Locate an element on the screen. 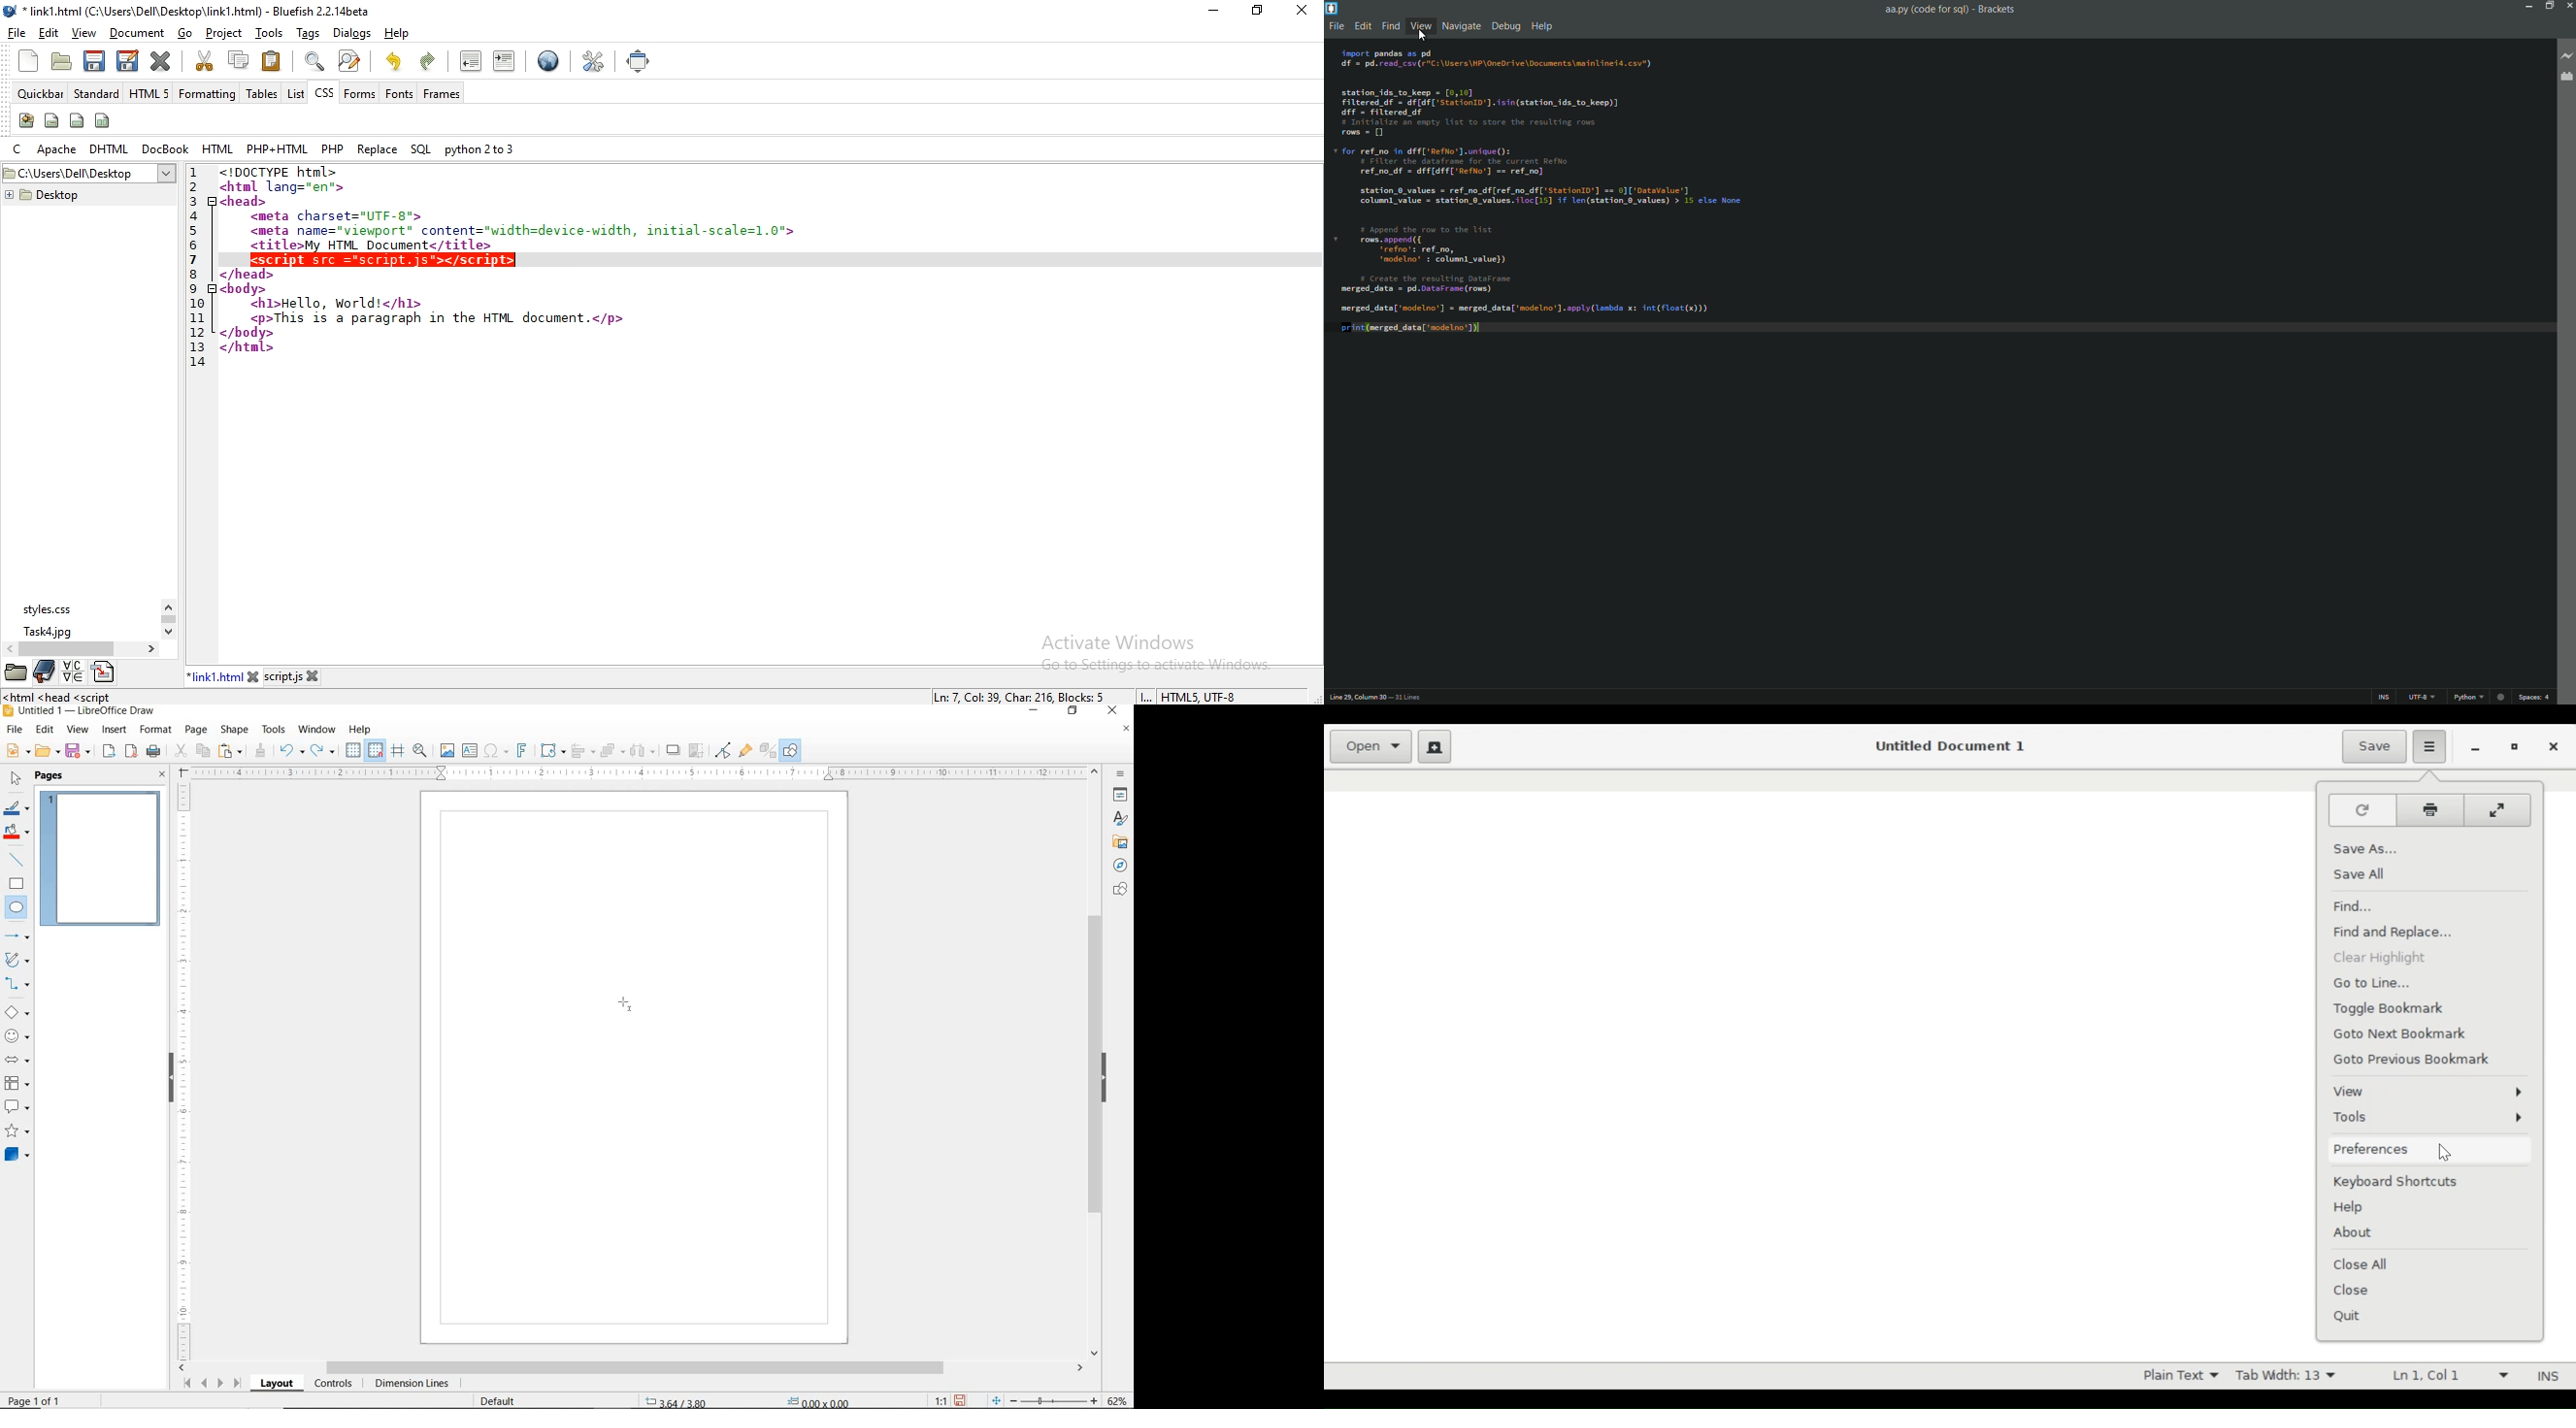 The width and height of the screenshot is (2576, 1428). navigate menu is located at coordinates (1462, 25).